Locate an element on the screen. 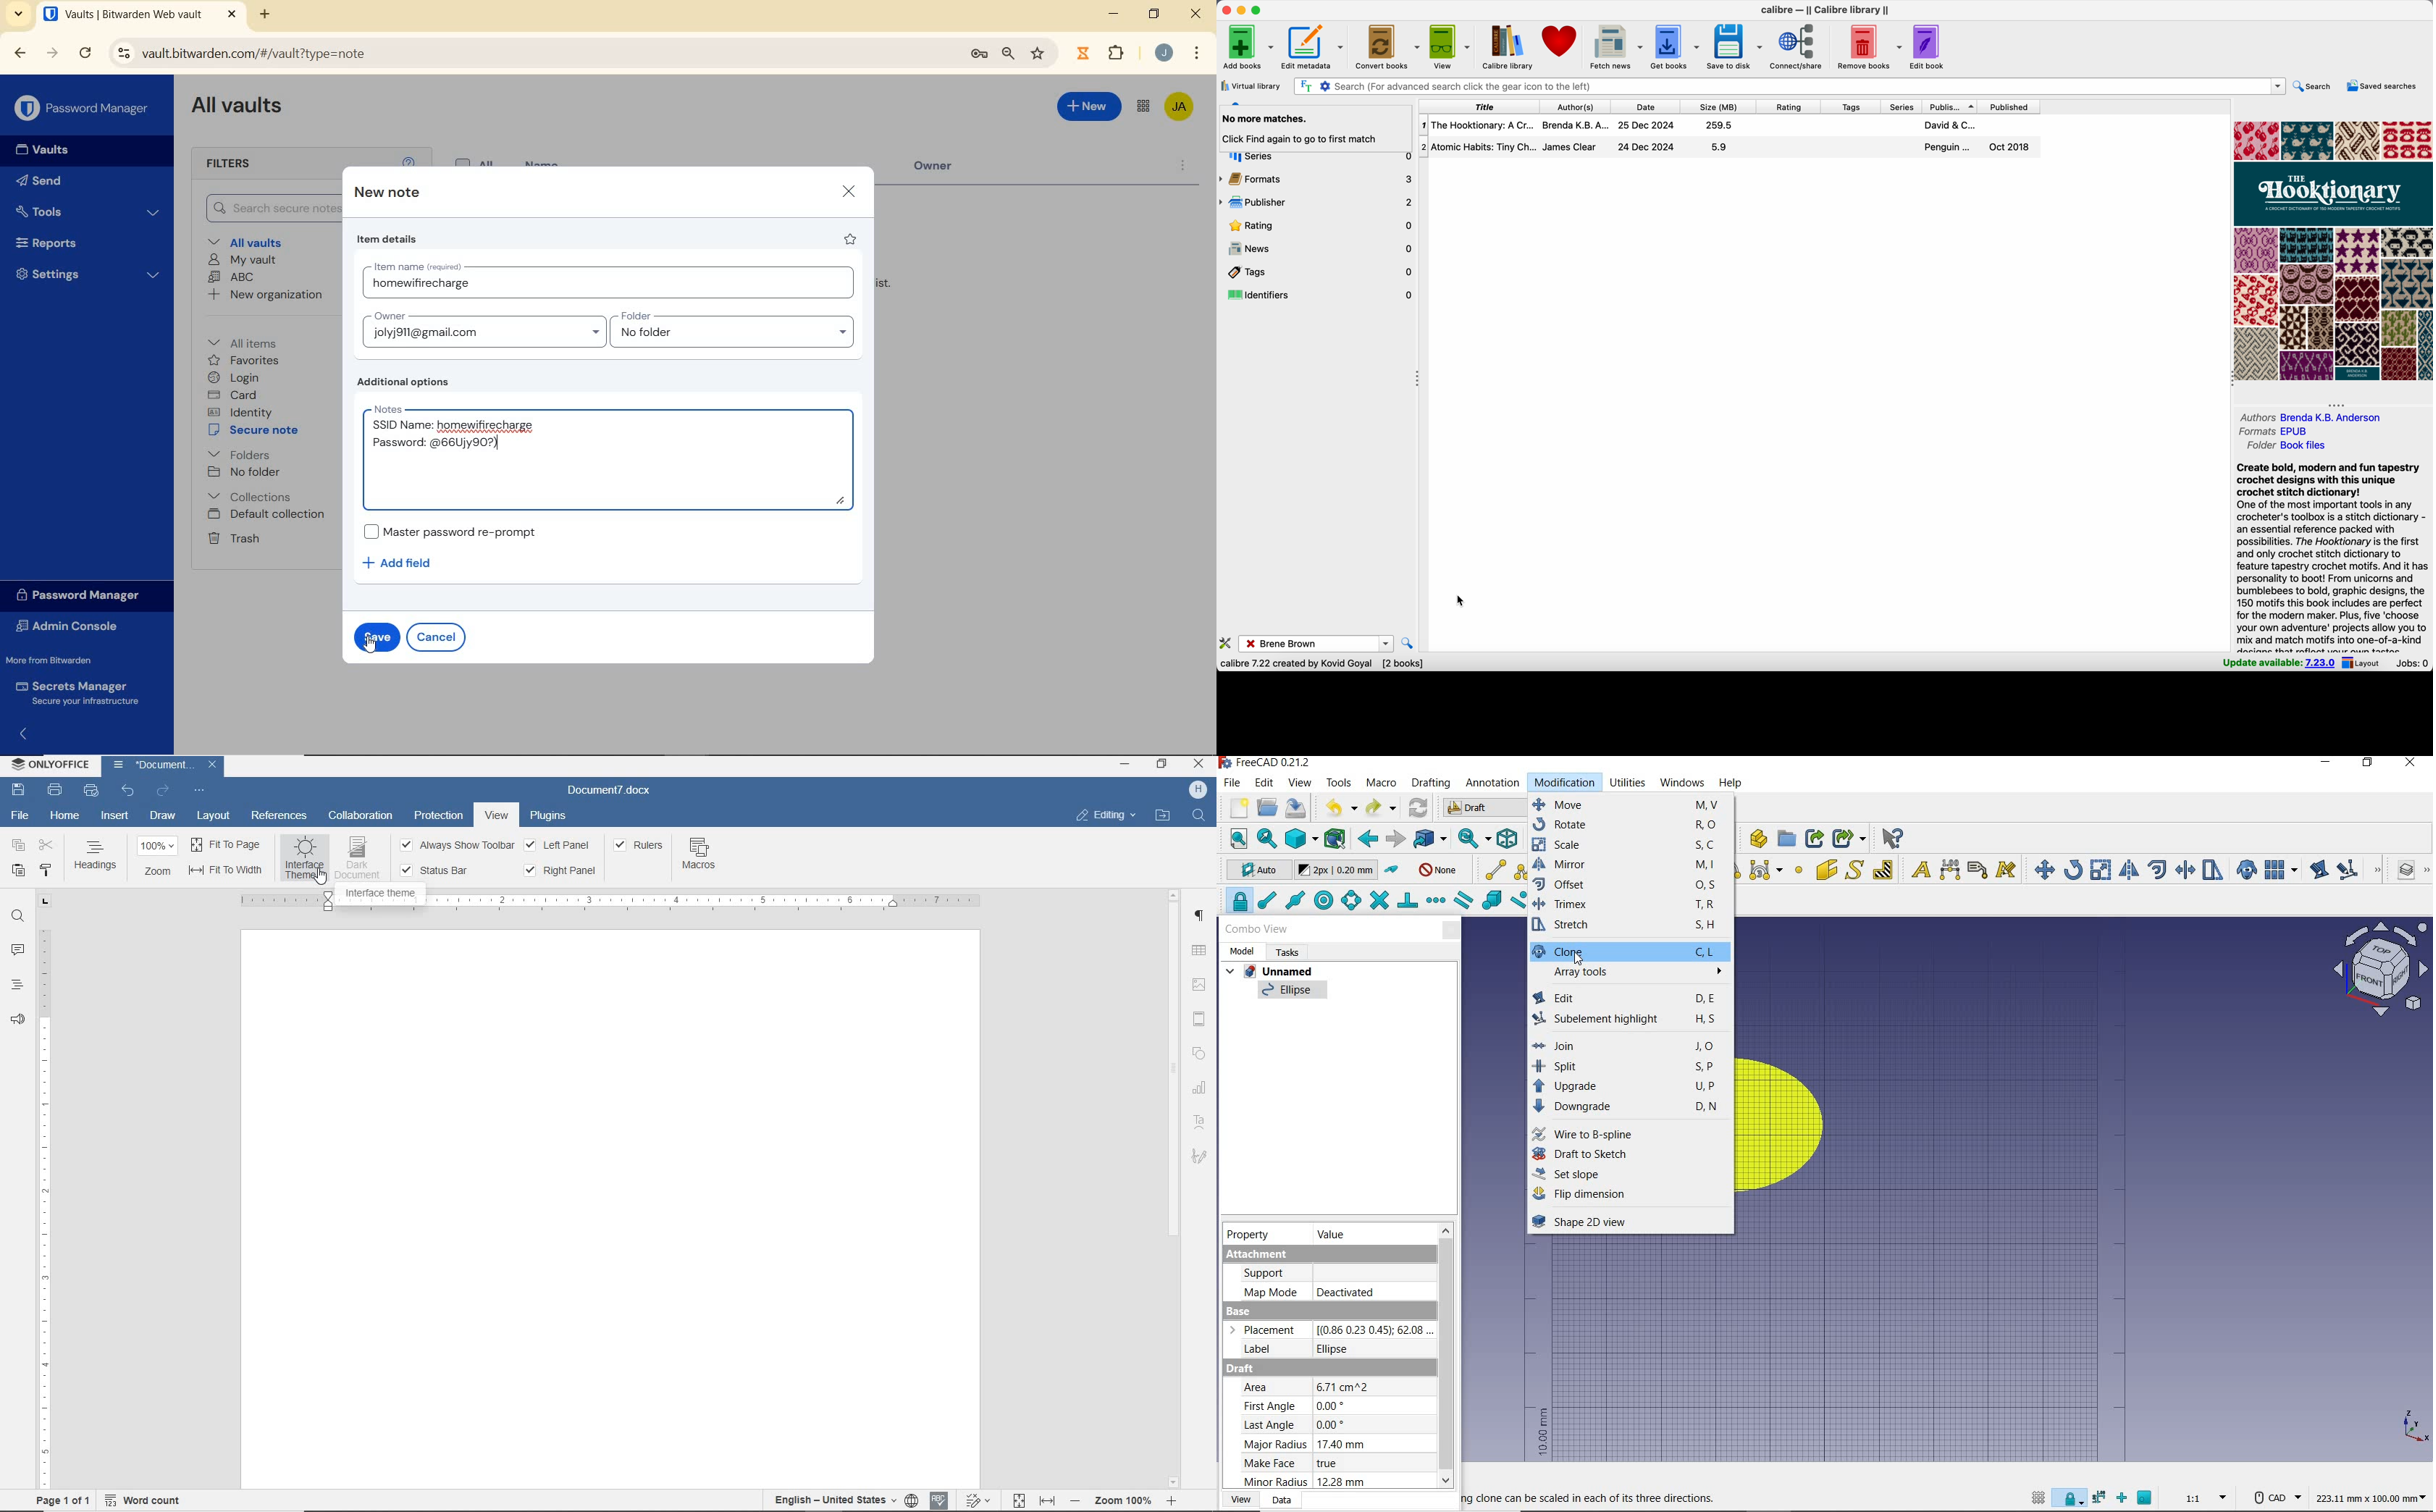 The height and width of the screenshot is (1512, 2436). No folder is located at coordinates (244, 472).